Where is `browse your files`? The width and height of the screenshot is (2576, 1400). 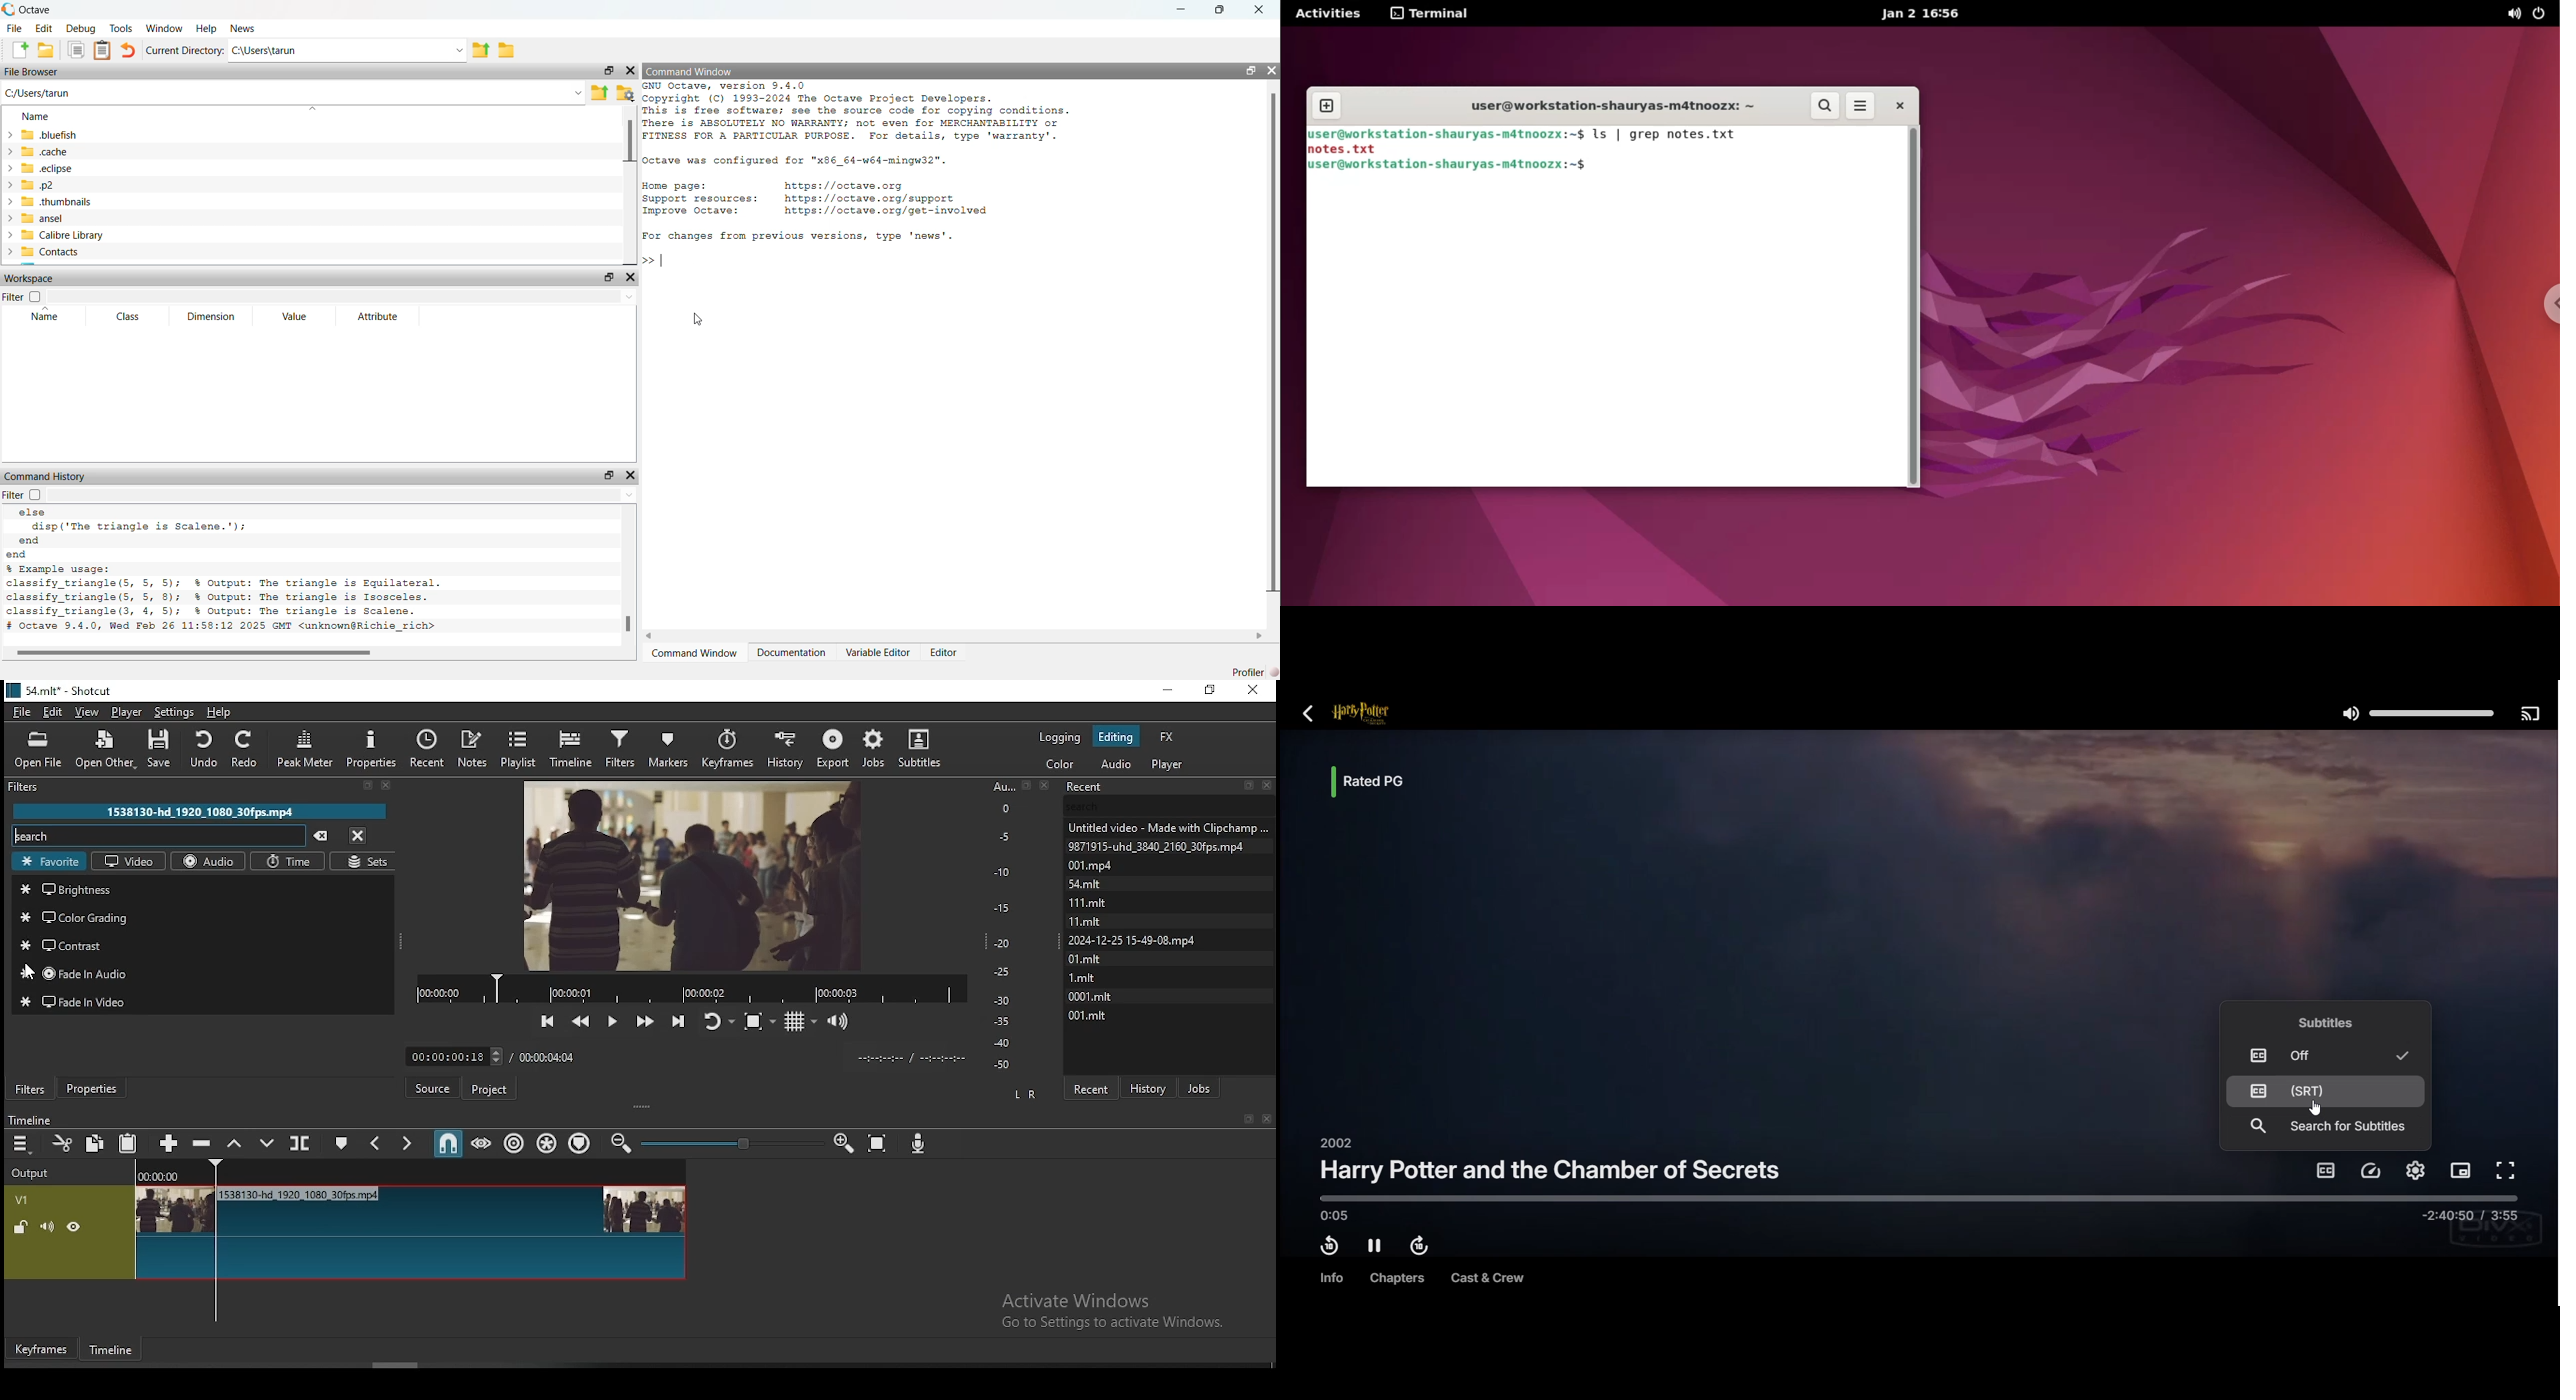 browse your files is located at coordinates (626, 93).